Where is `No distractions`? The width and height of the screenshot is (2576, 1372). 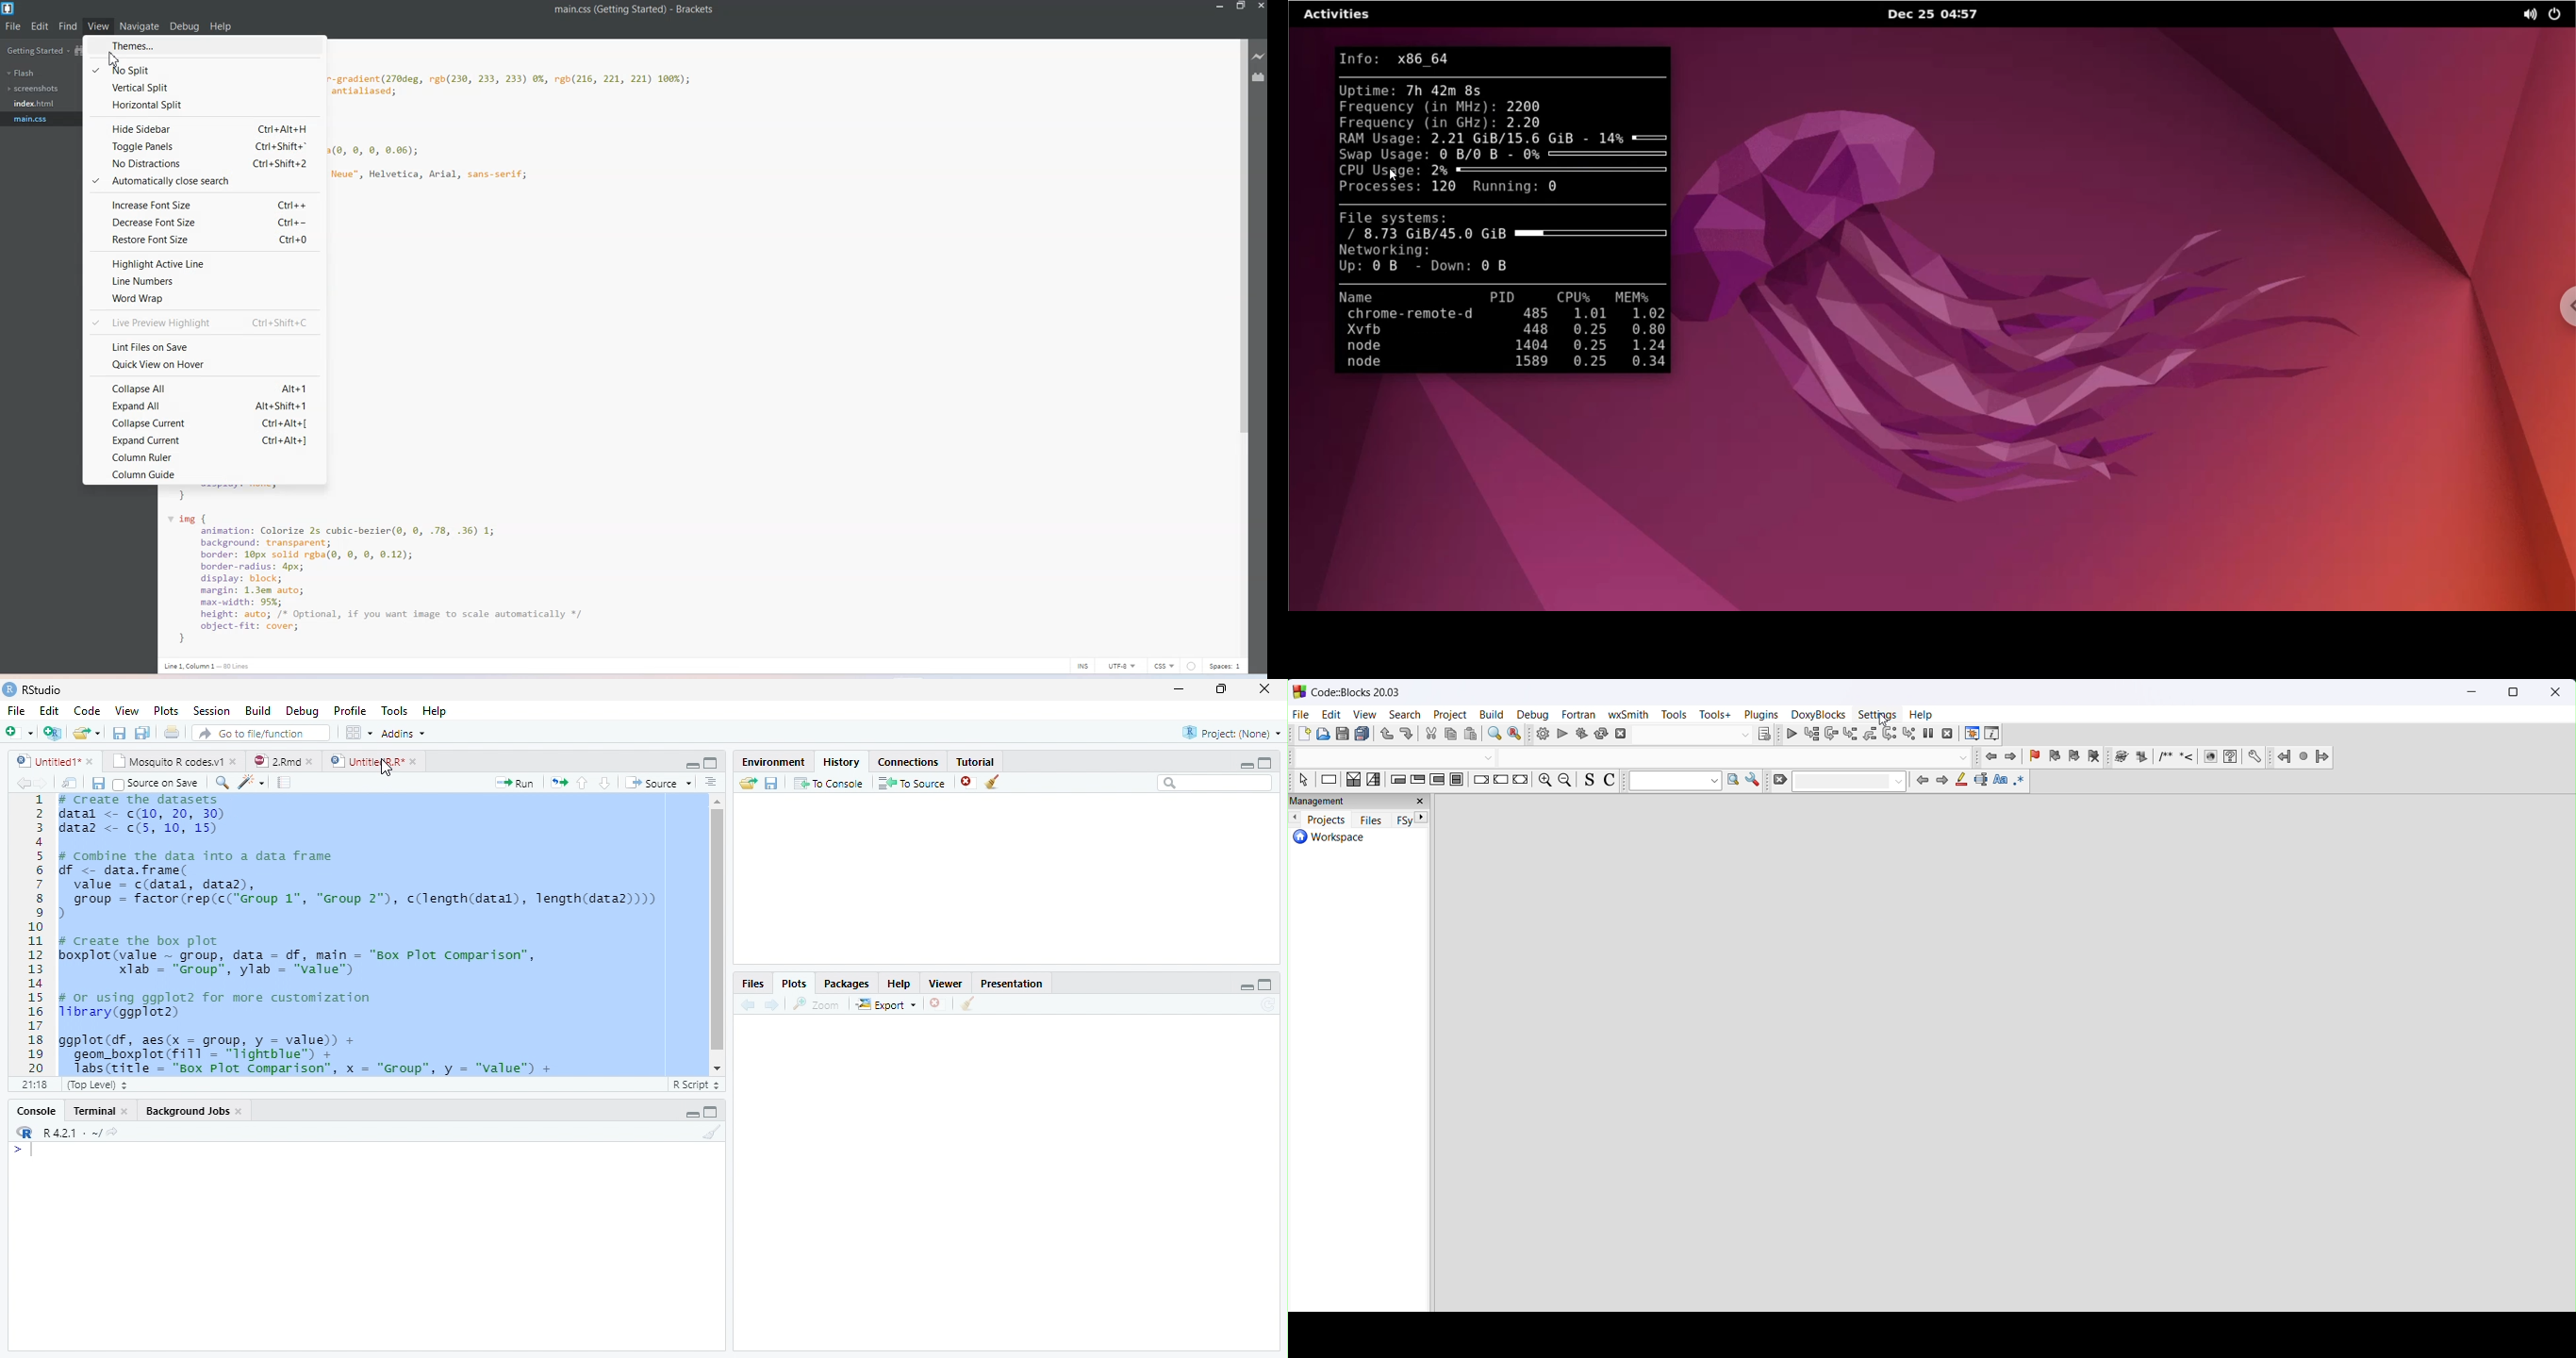 No distractions is located at coordinates (204, 164).